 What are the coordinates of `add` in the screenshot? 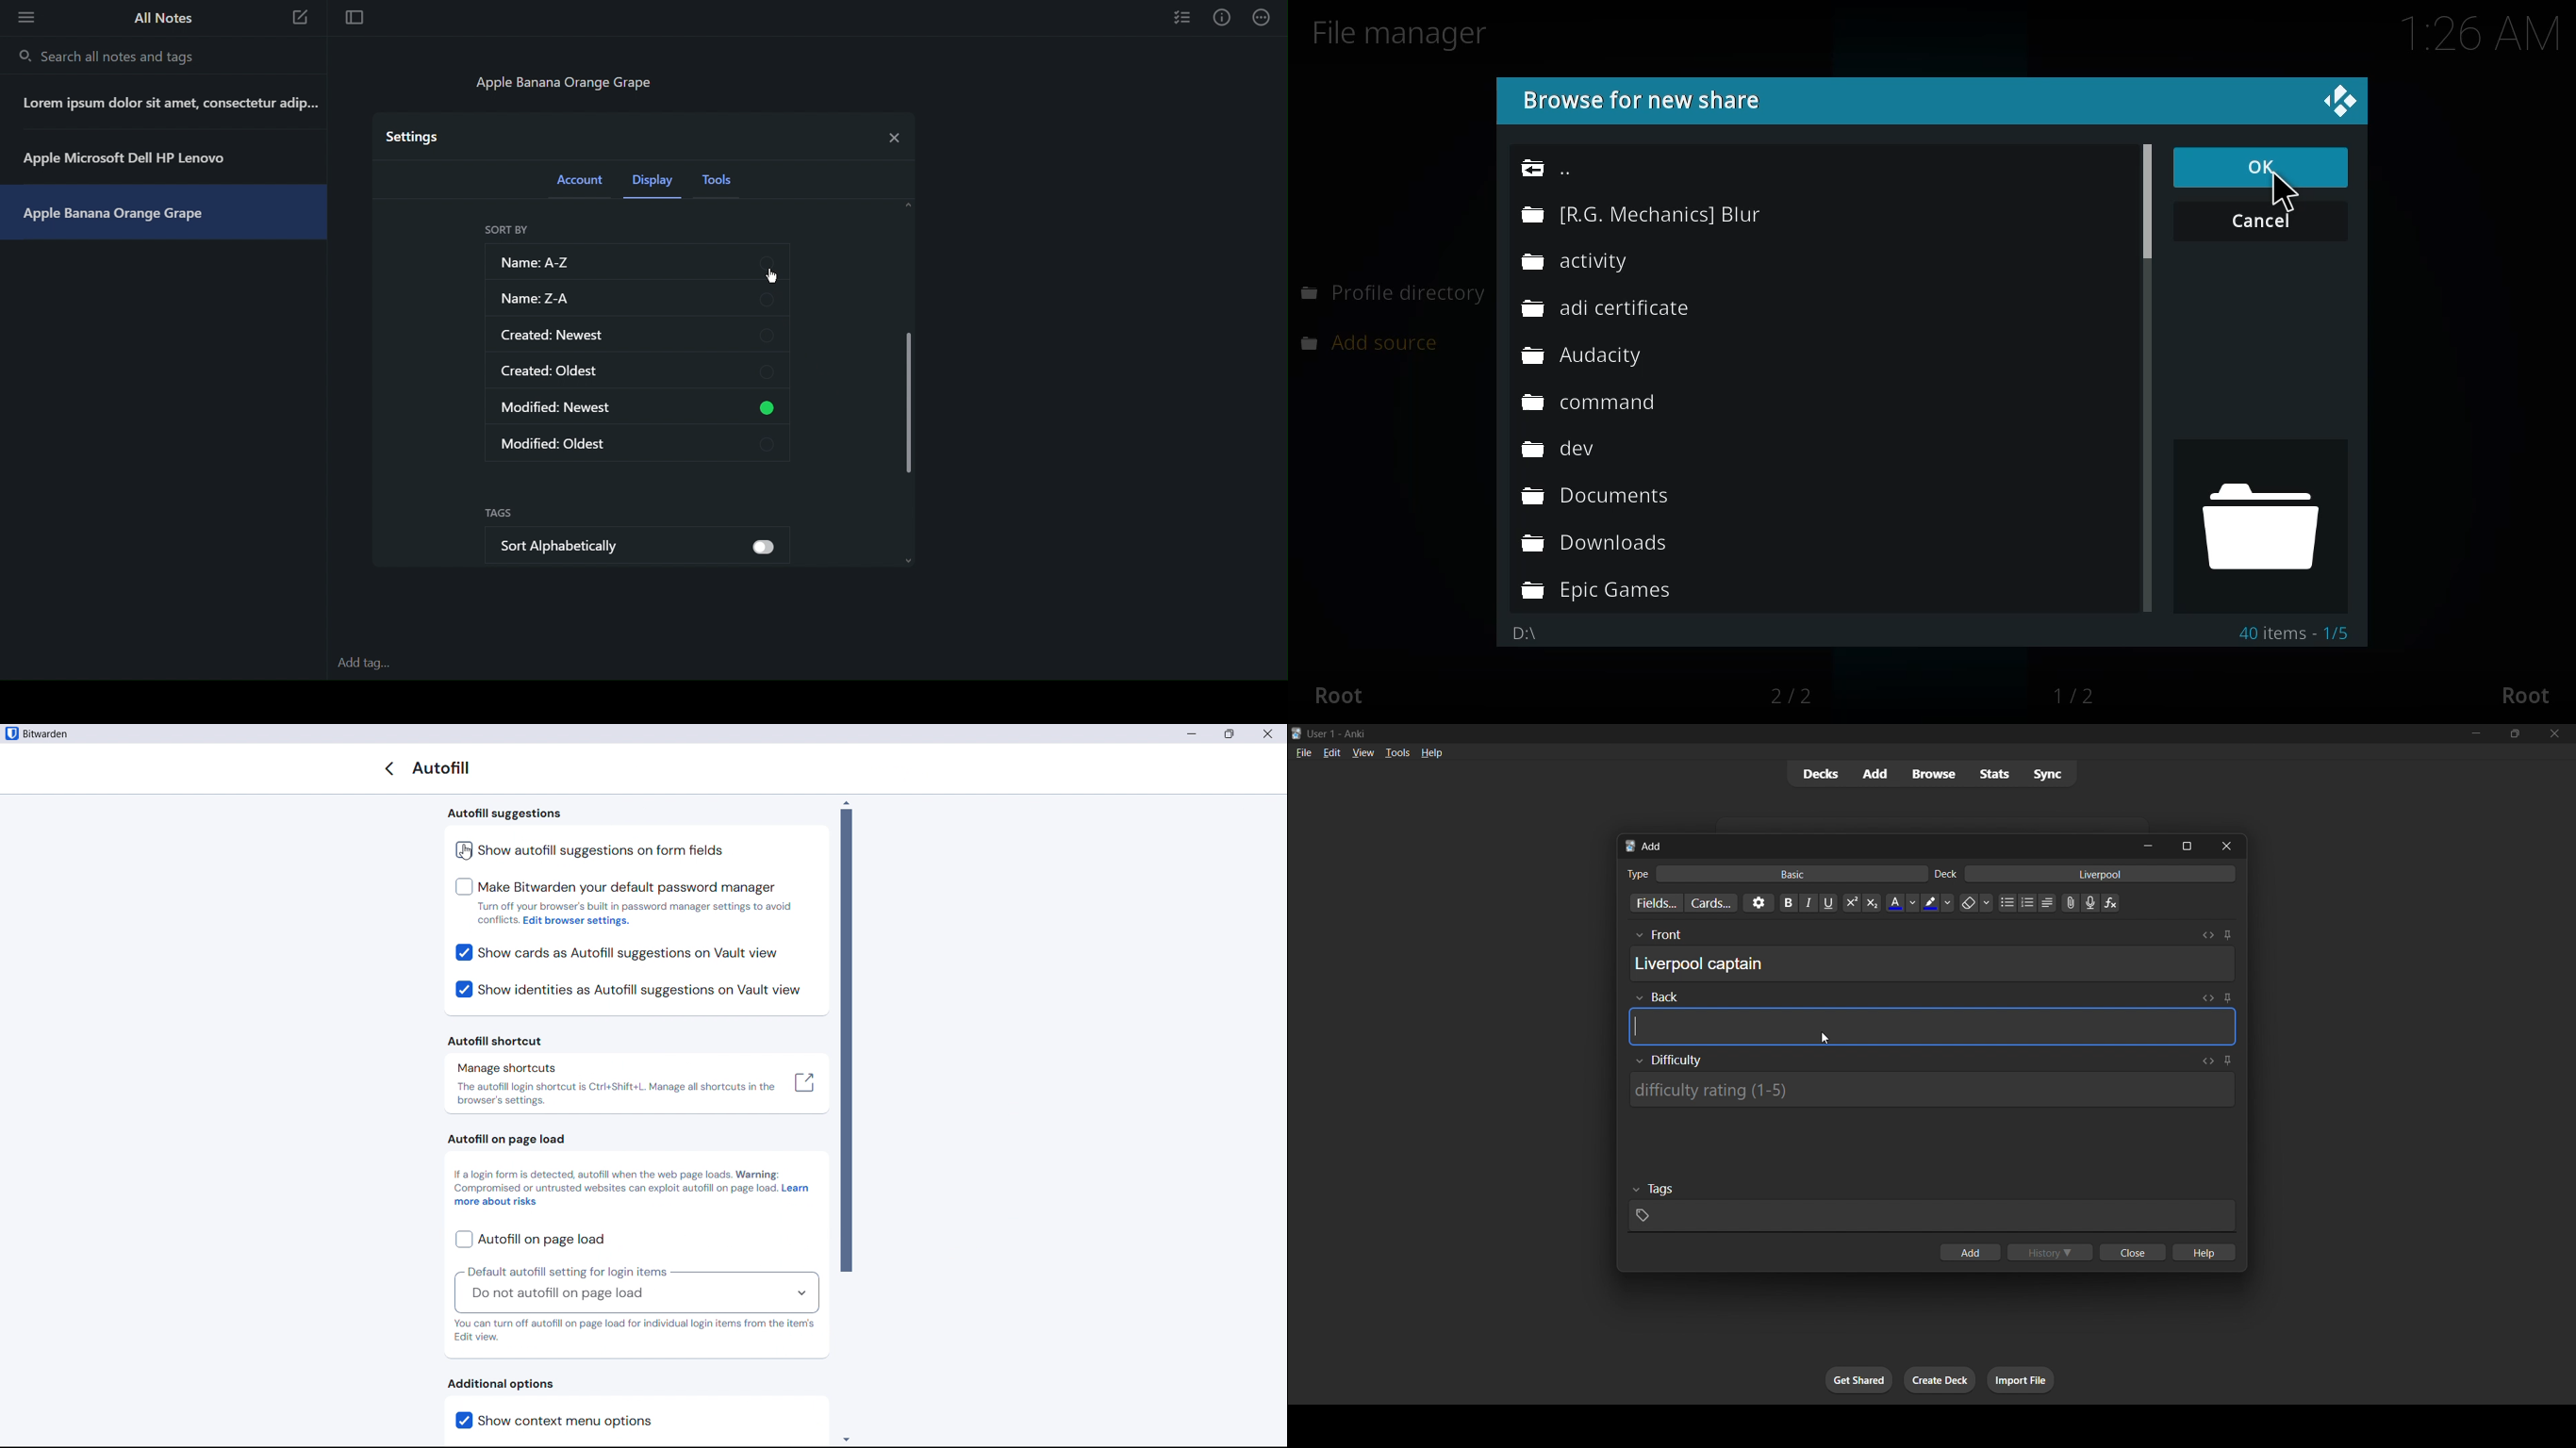 It's located at (1876, 774).